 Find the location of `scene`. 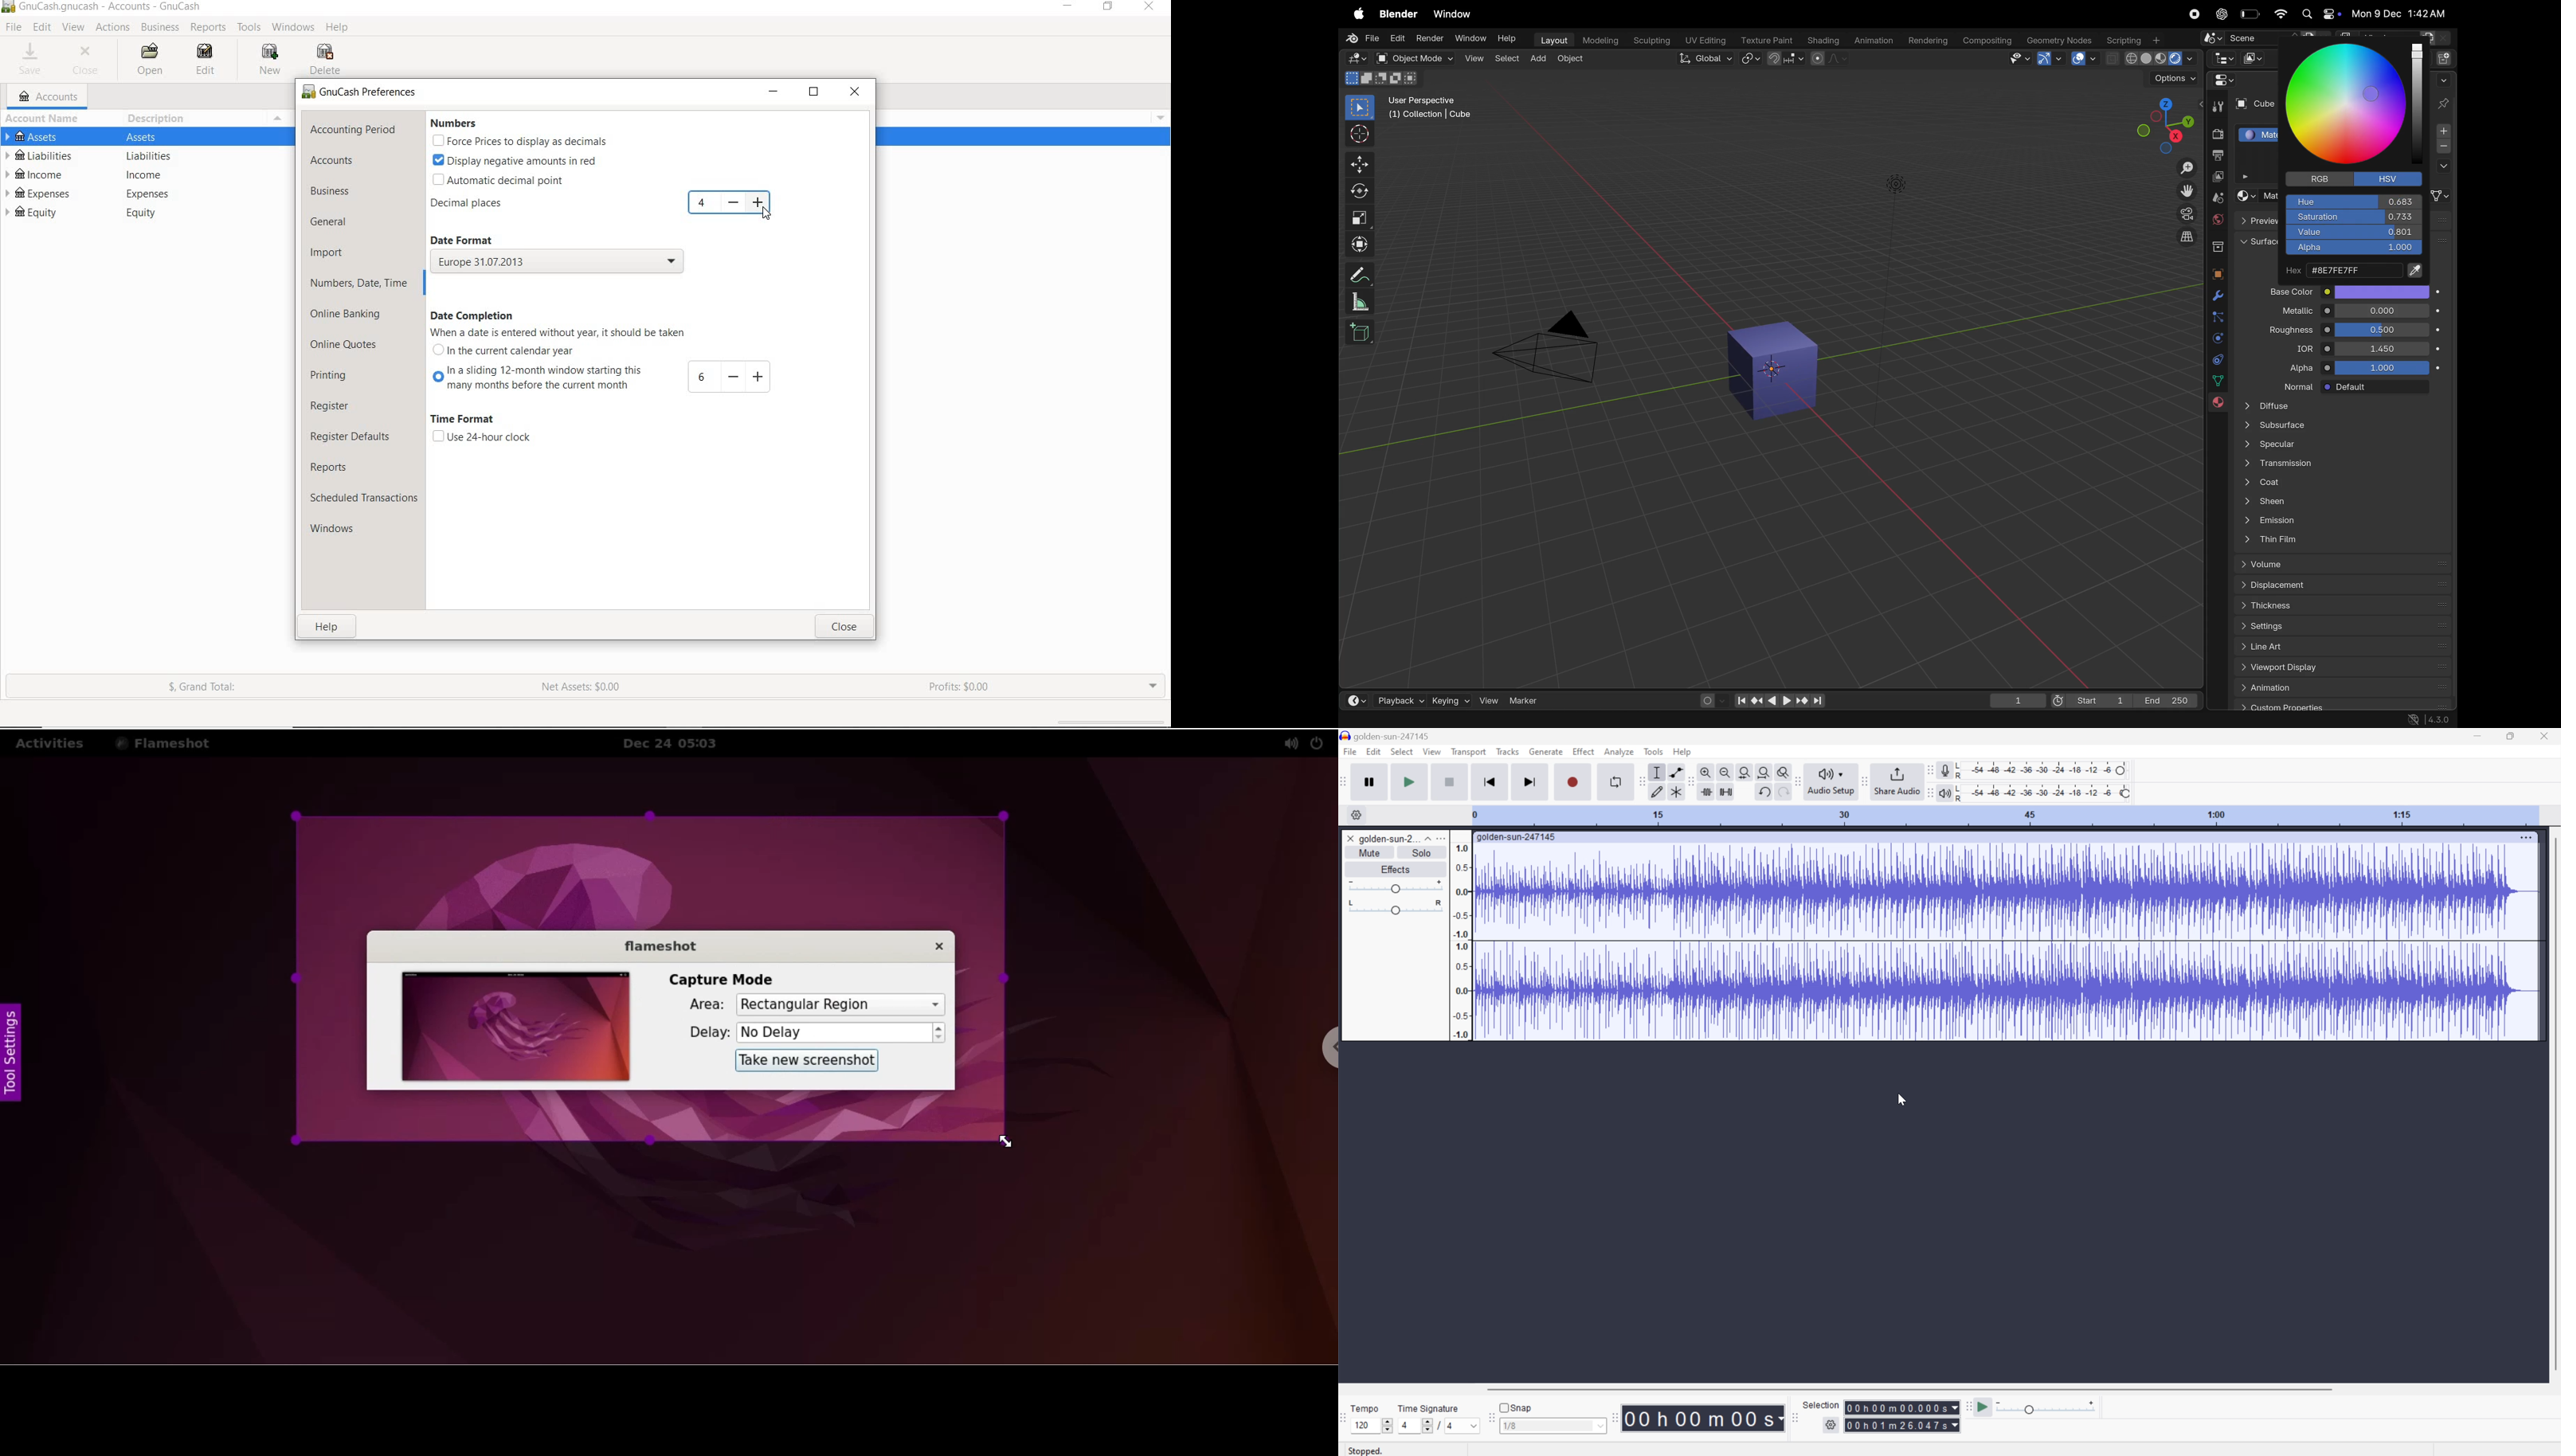

scene is located at coordinates (2261, 37).